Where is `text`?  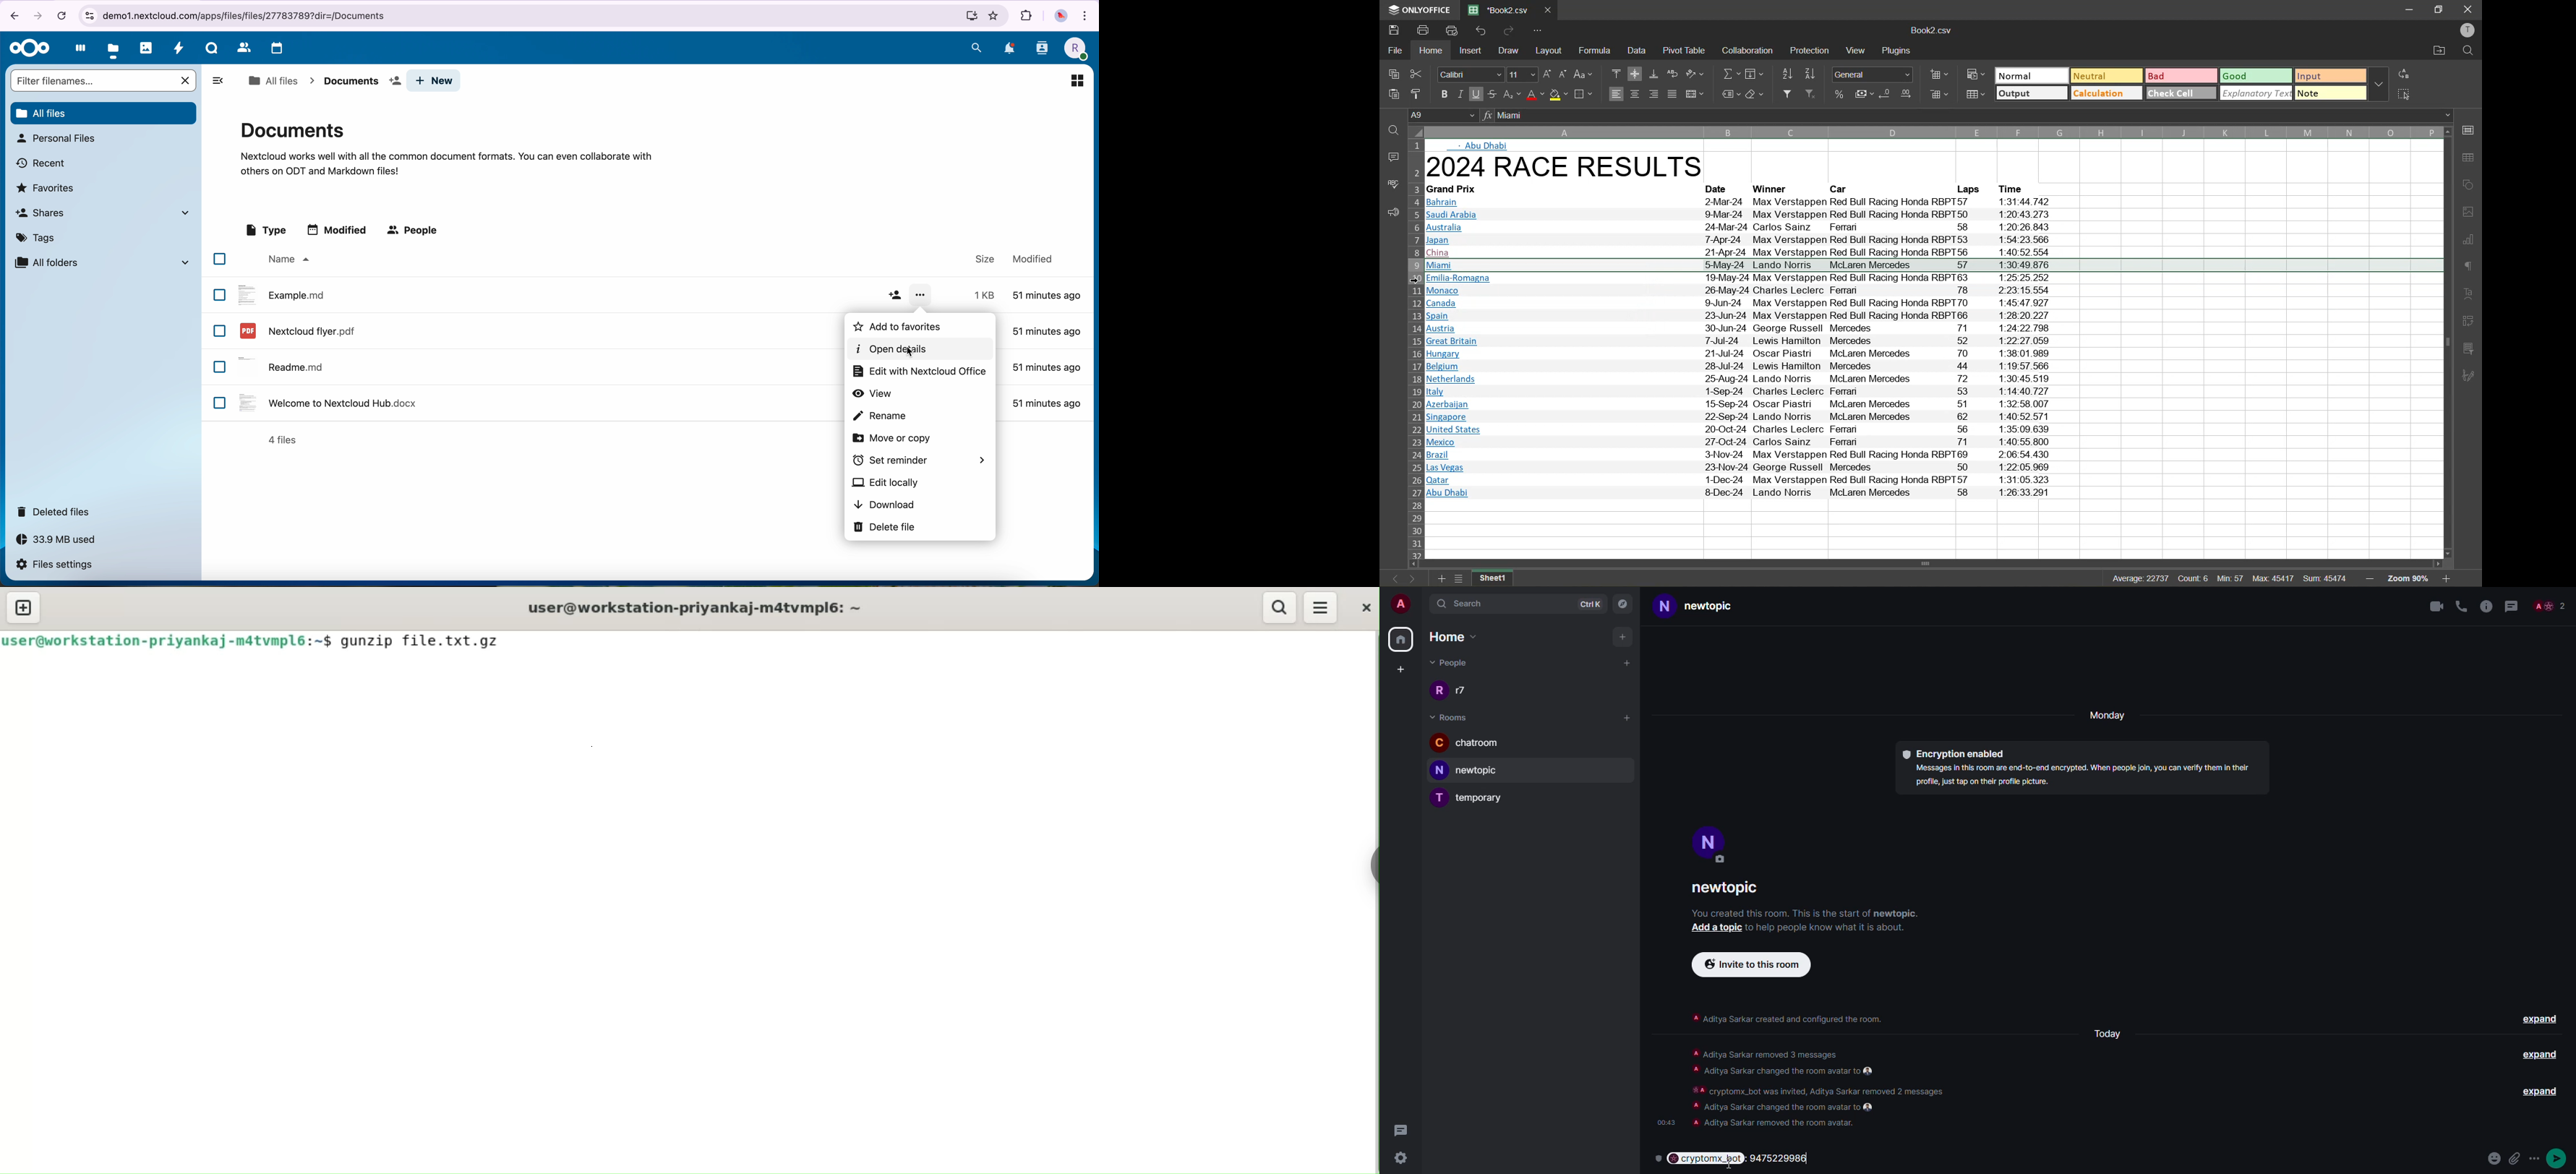
text is located at coordinates (2471, 293).